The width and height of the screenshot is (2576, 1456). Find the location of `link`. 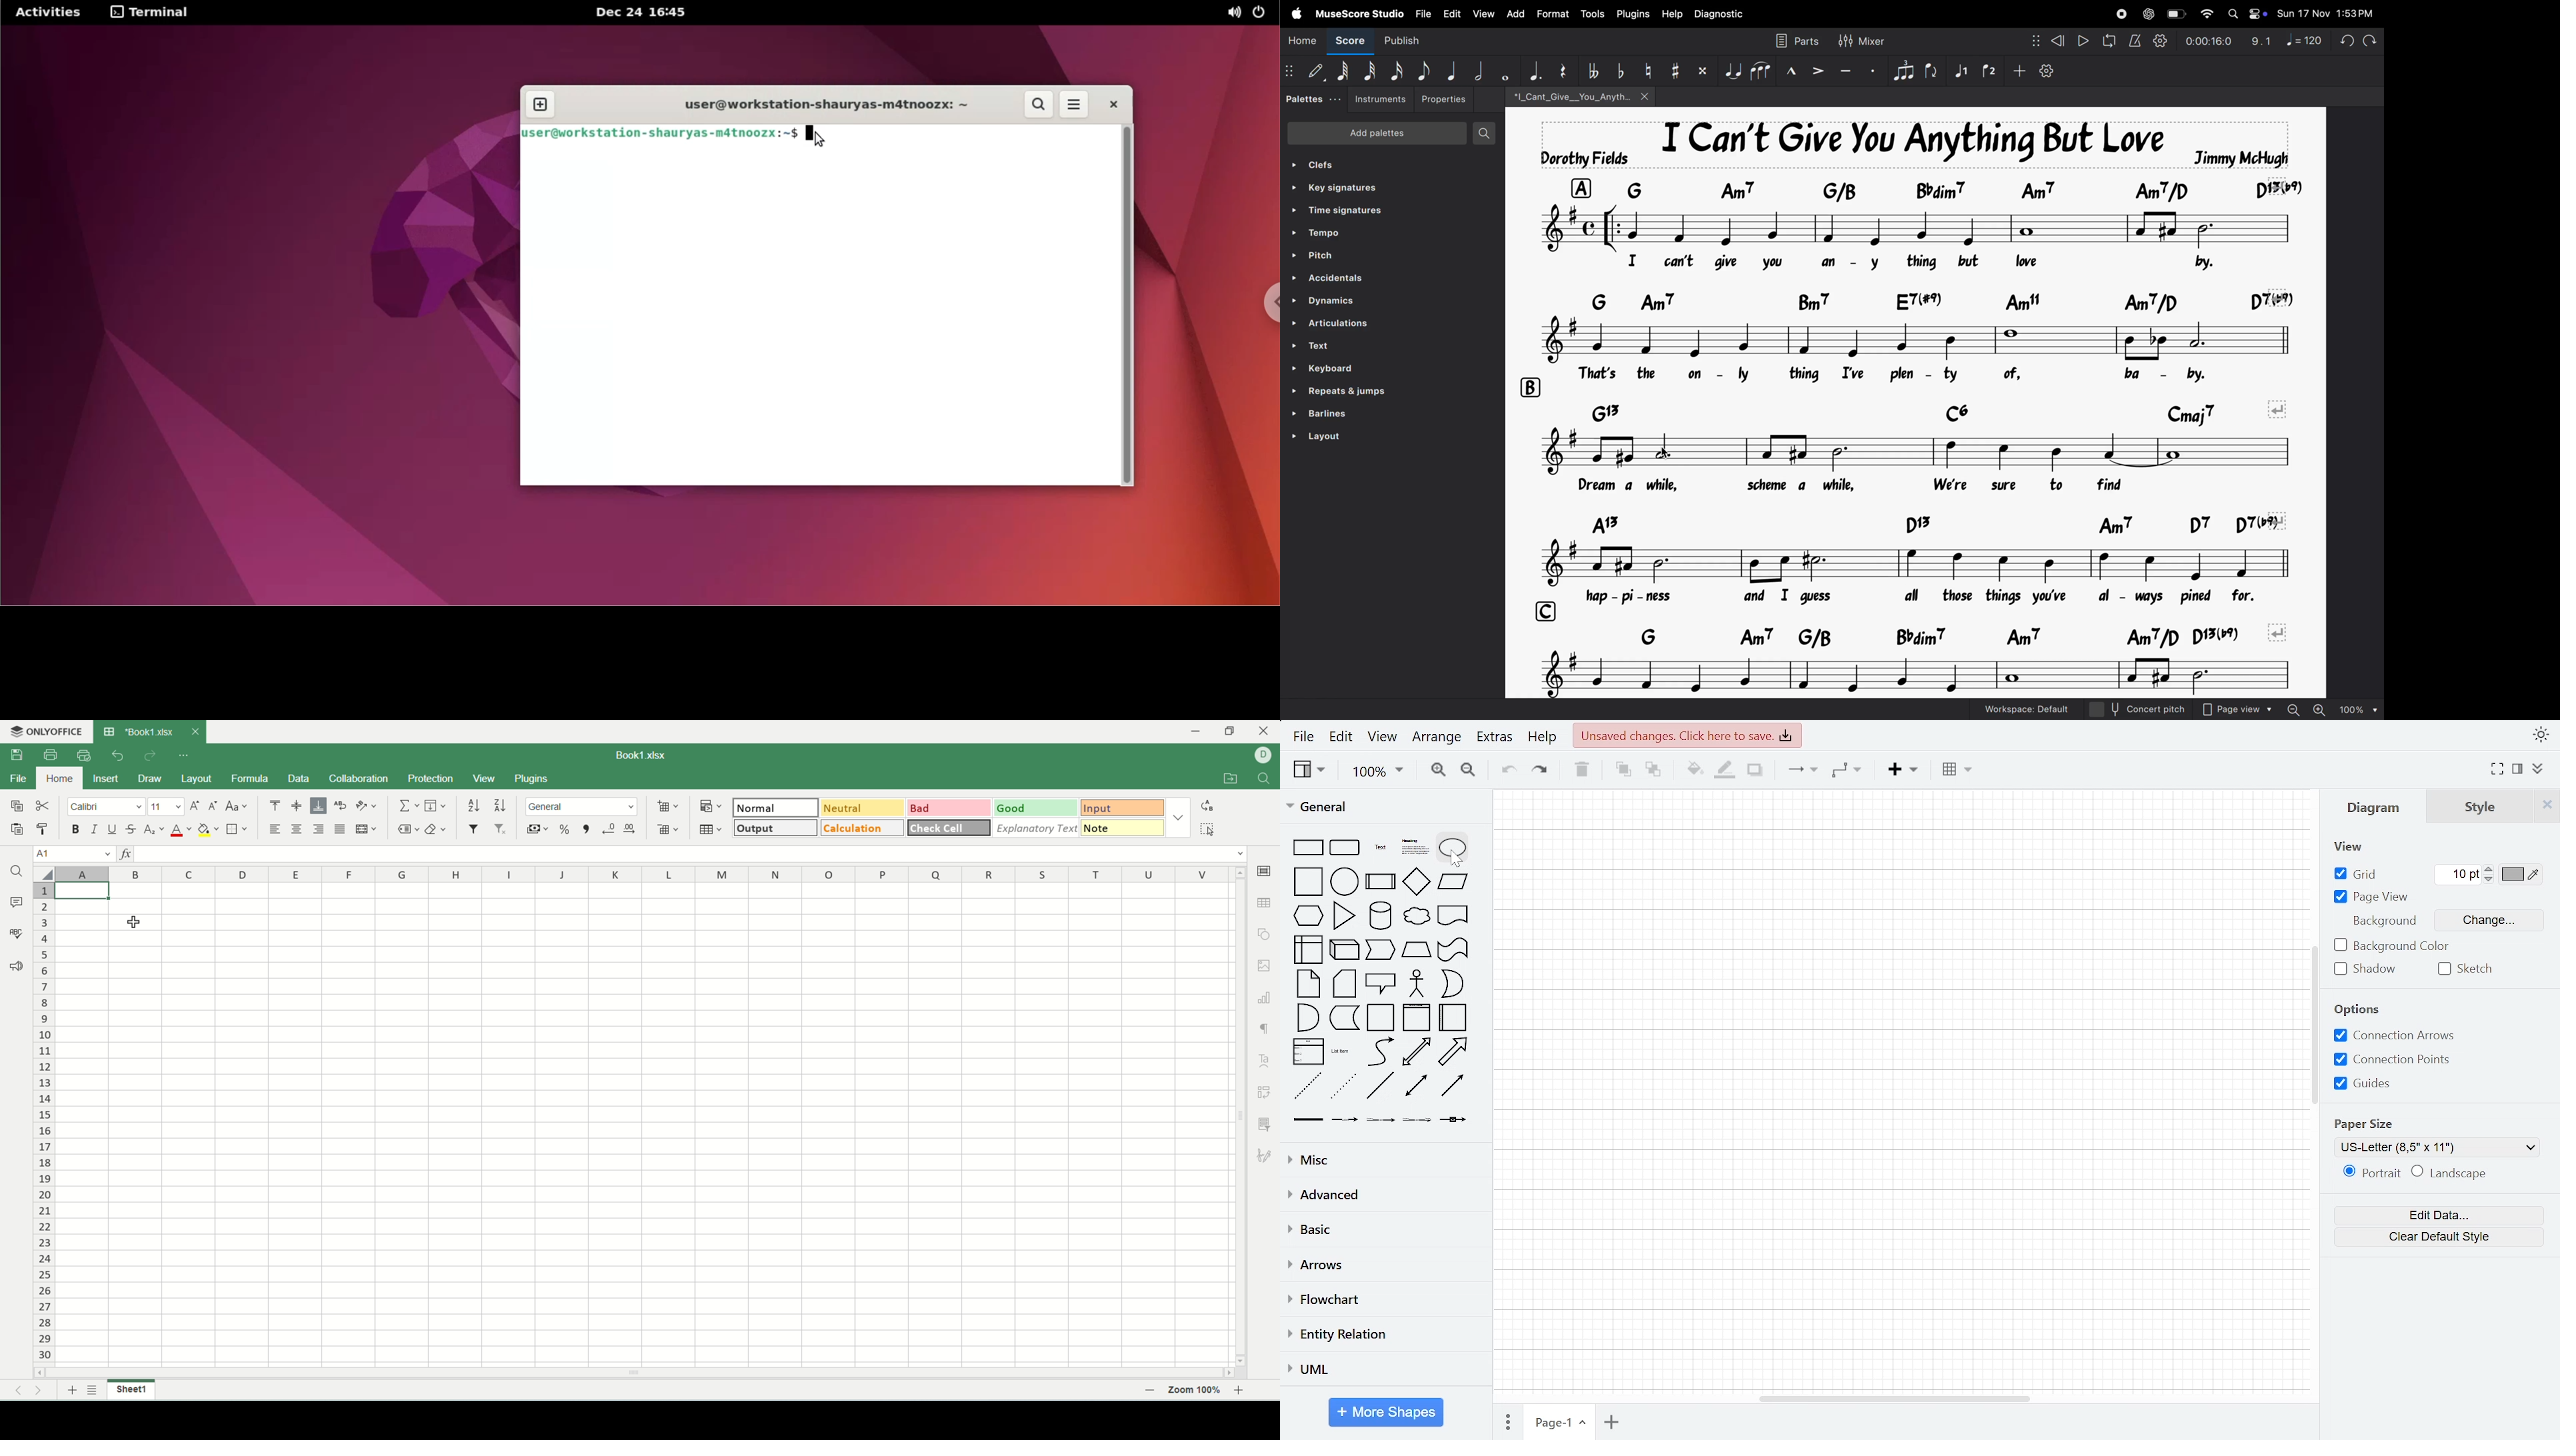

link is located at coordinates (1308, 1120).